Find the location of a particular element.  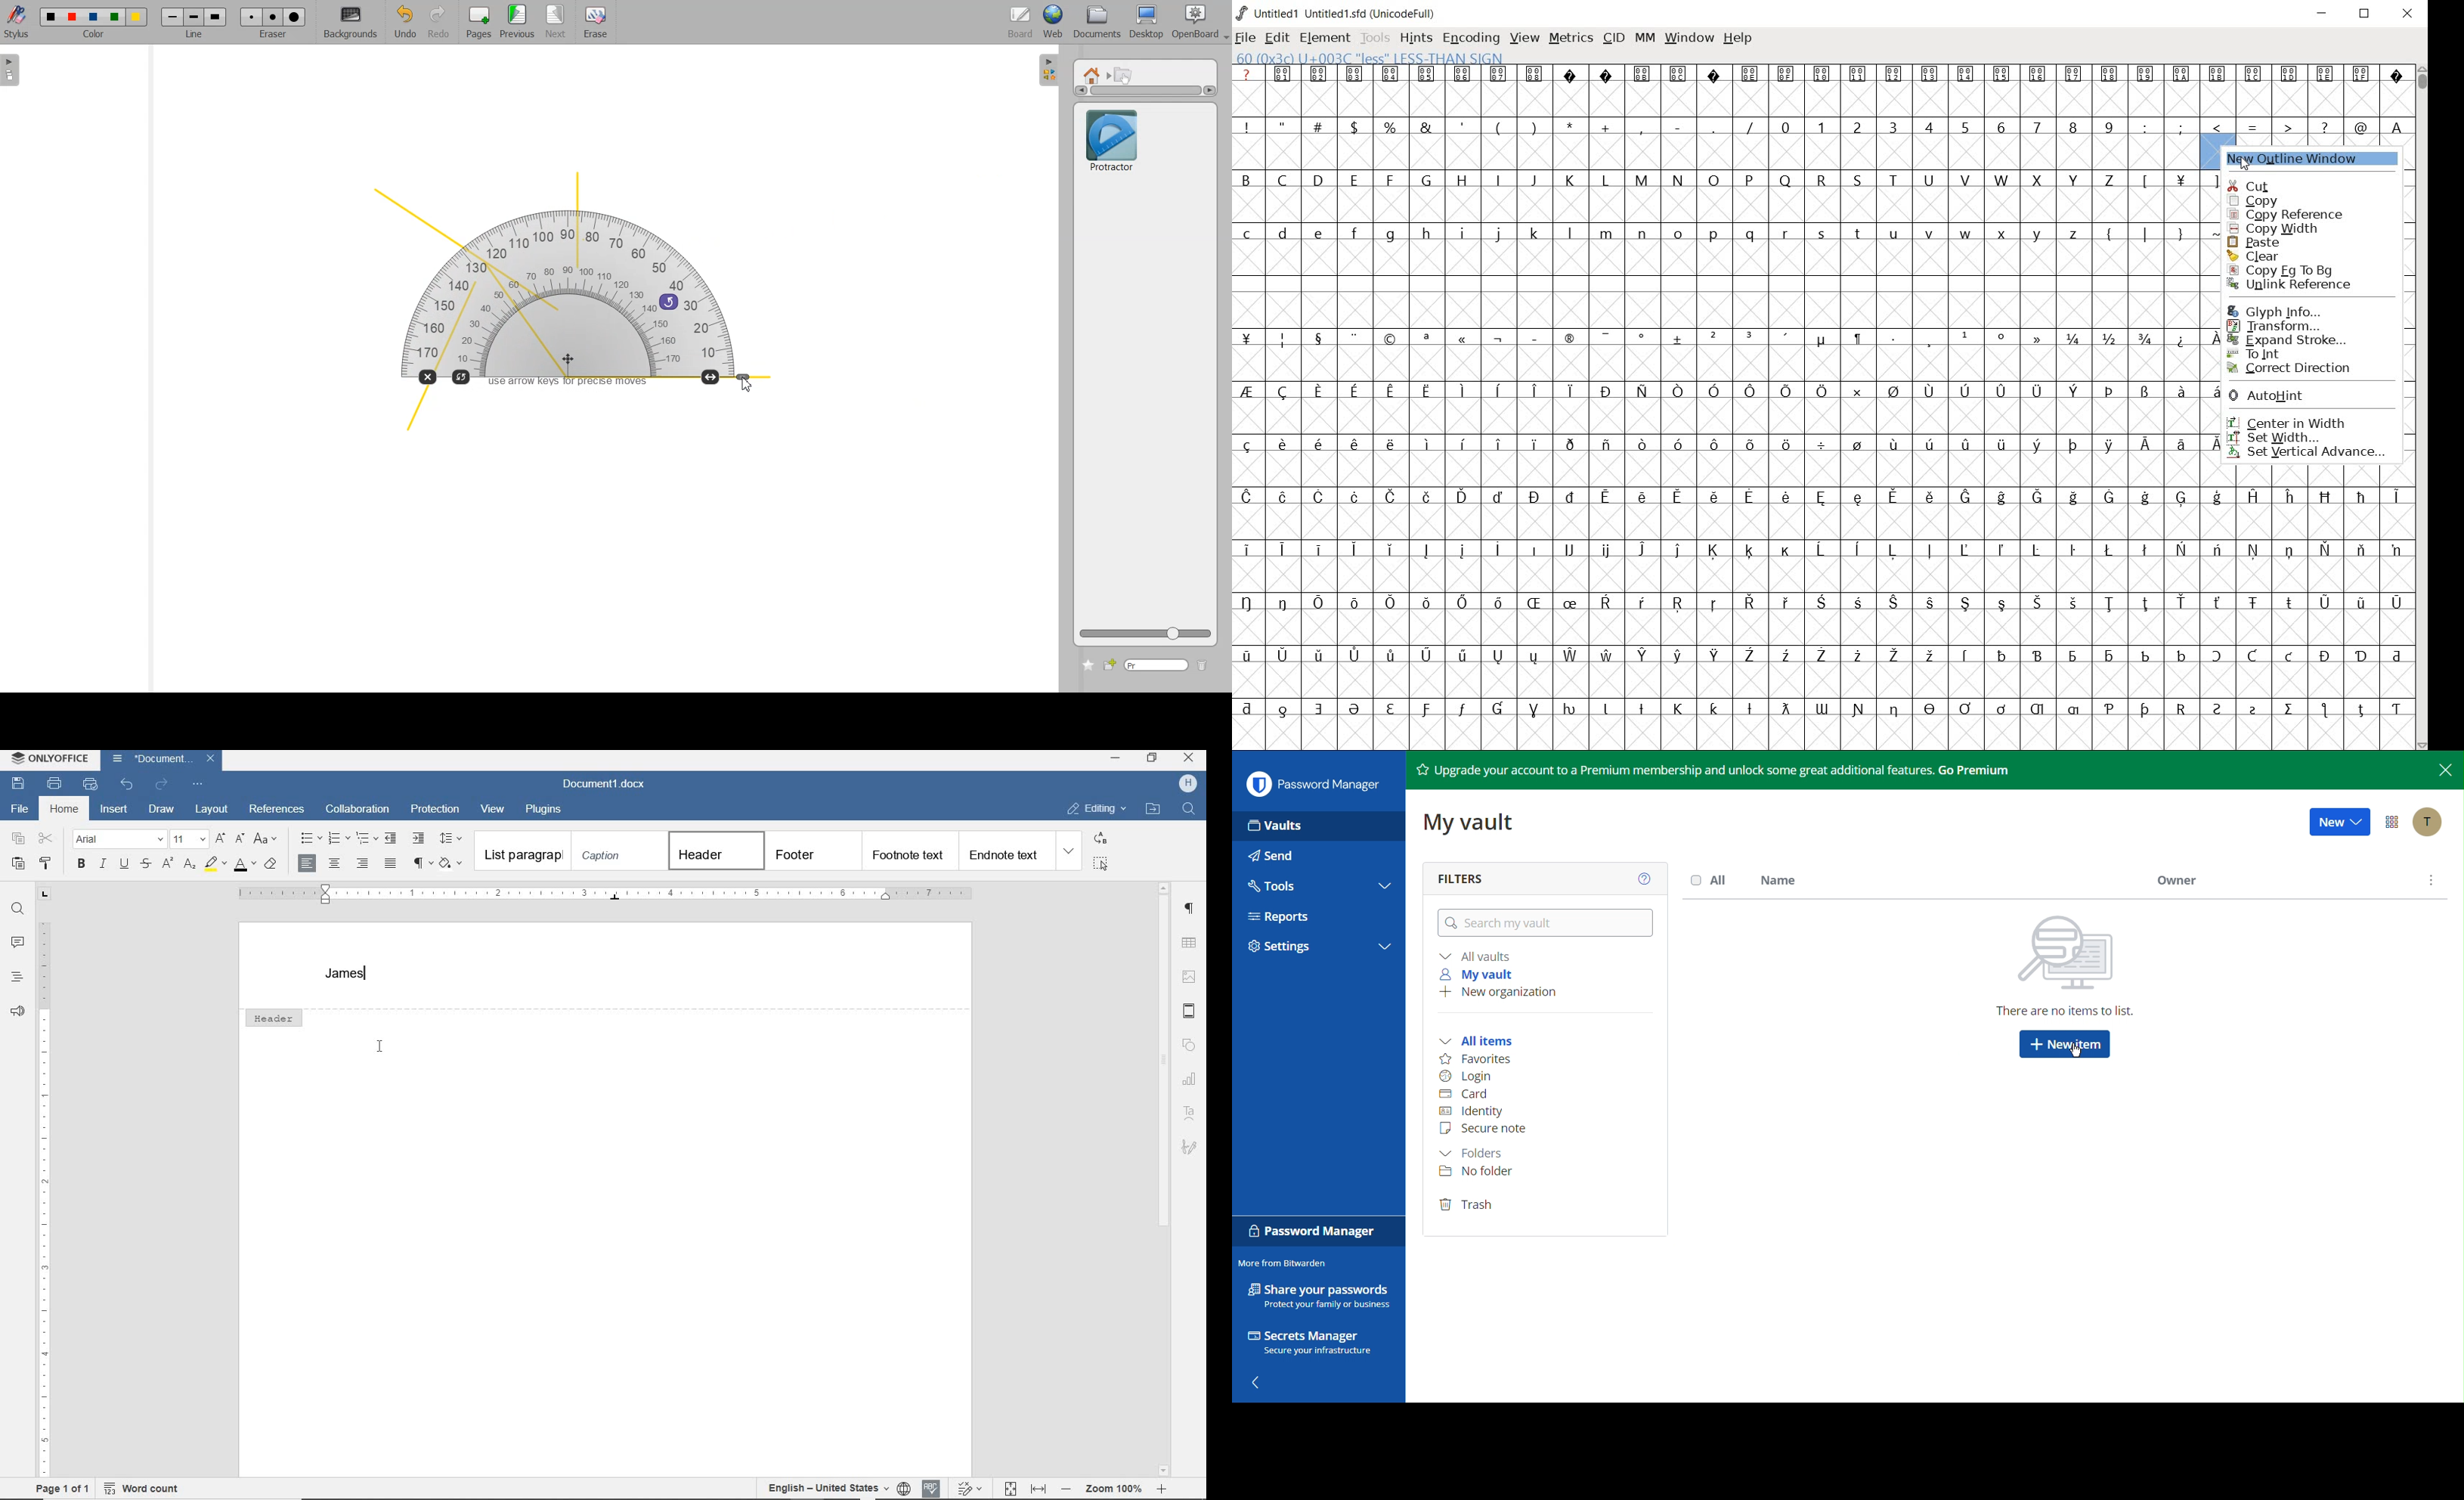

No folder is located at coordinates (1478, 1174).